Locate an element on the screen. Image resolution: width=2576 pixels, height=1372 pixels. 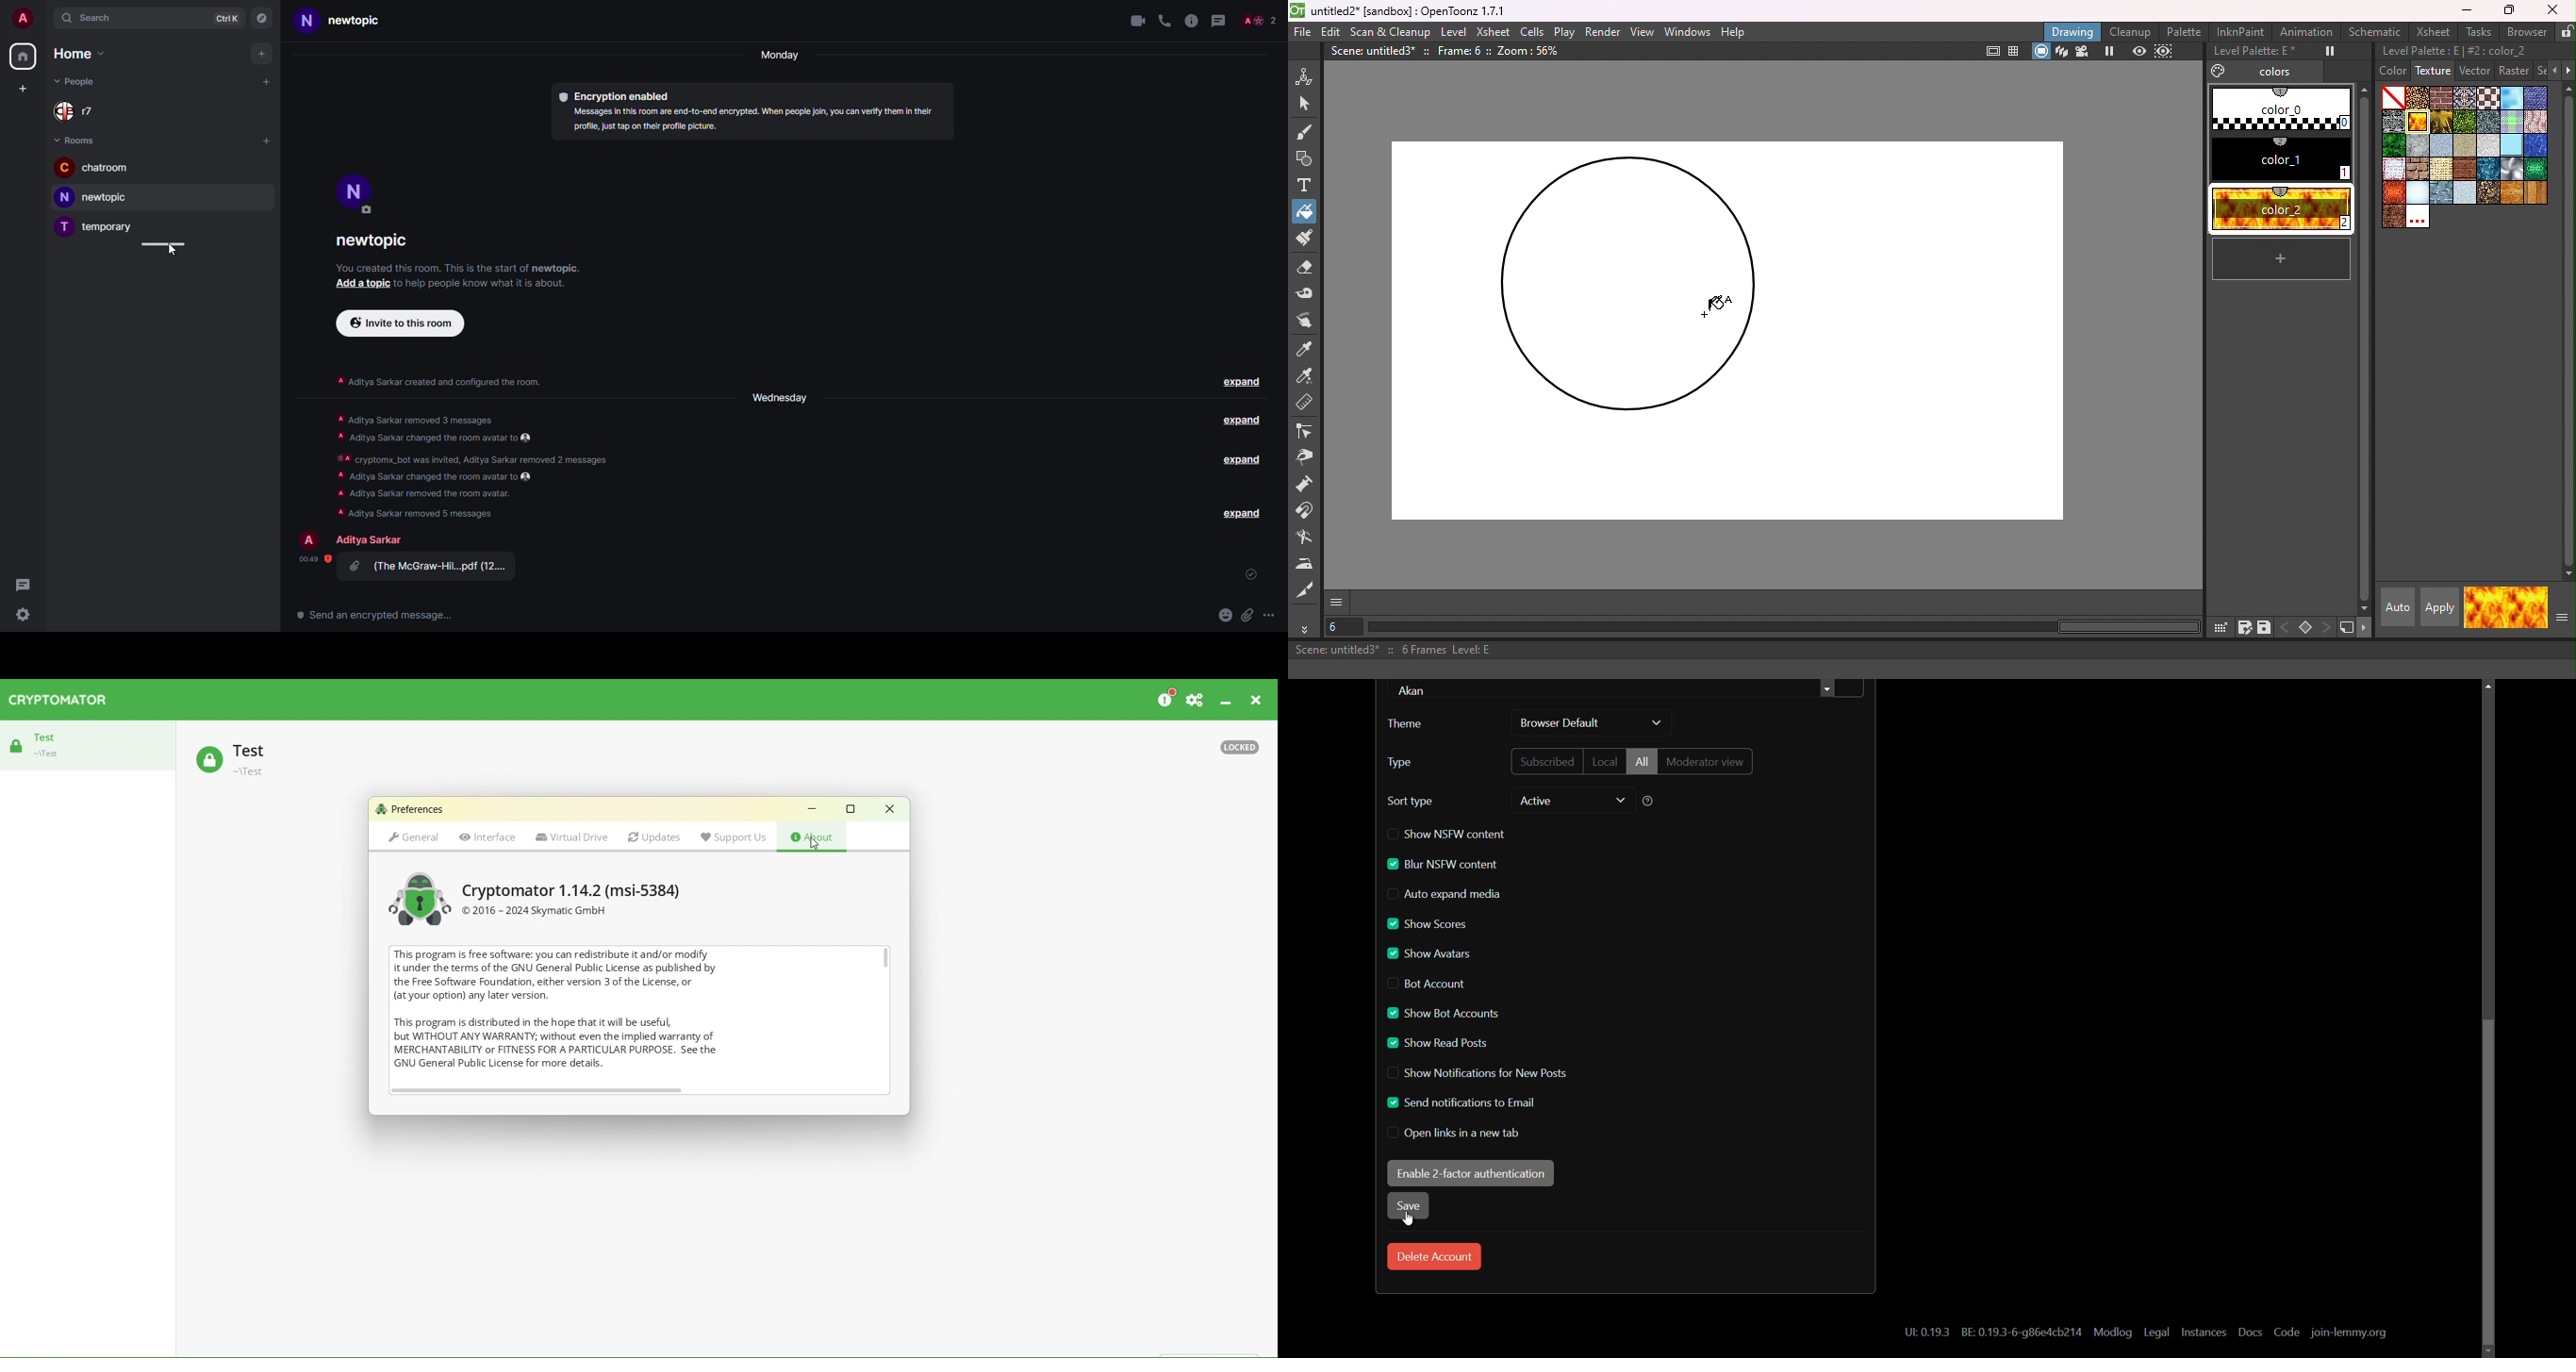
time is located at coordinates (310, 560).